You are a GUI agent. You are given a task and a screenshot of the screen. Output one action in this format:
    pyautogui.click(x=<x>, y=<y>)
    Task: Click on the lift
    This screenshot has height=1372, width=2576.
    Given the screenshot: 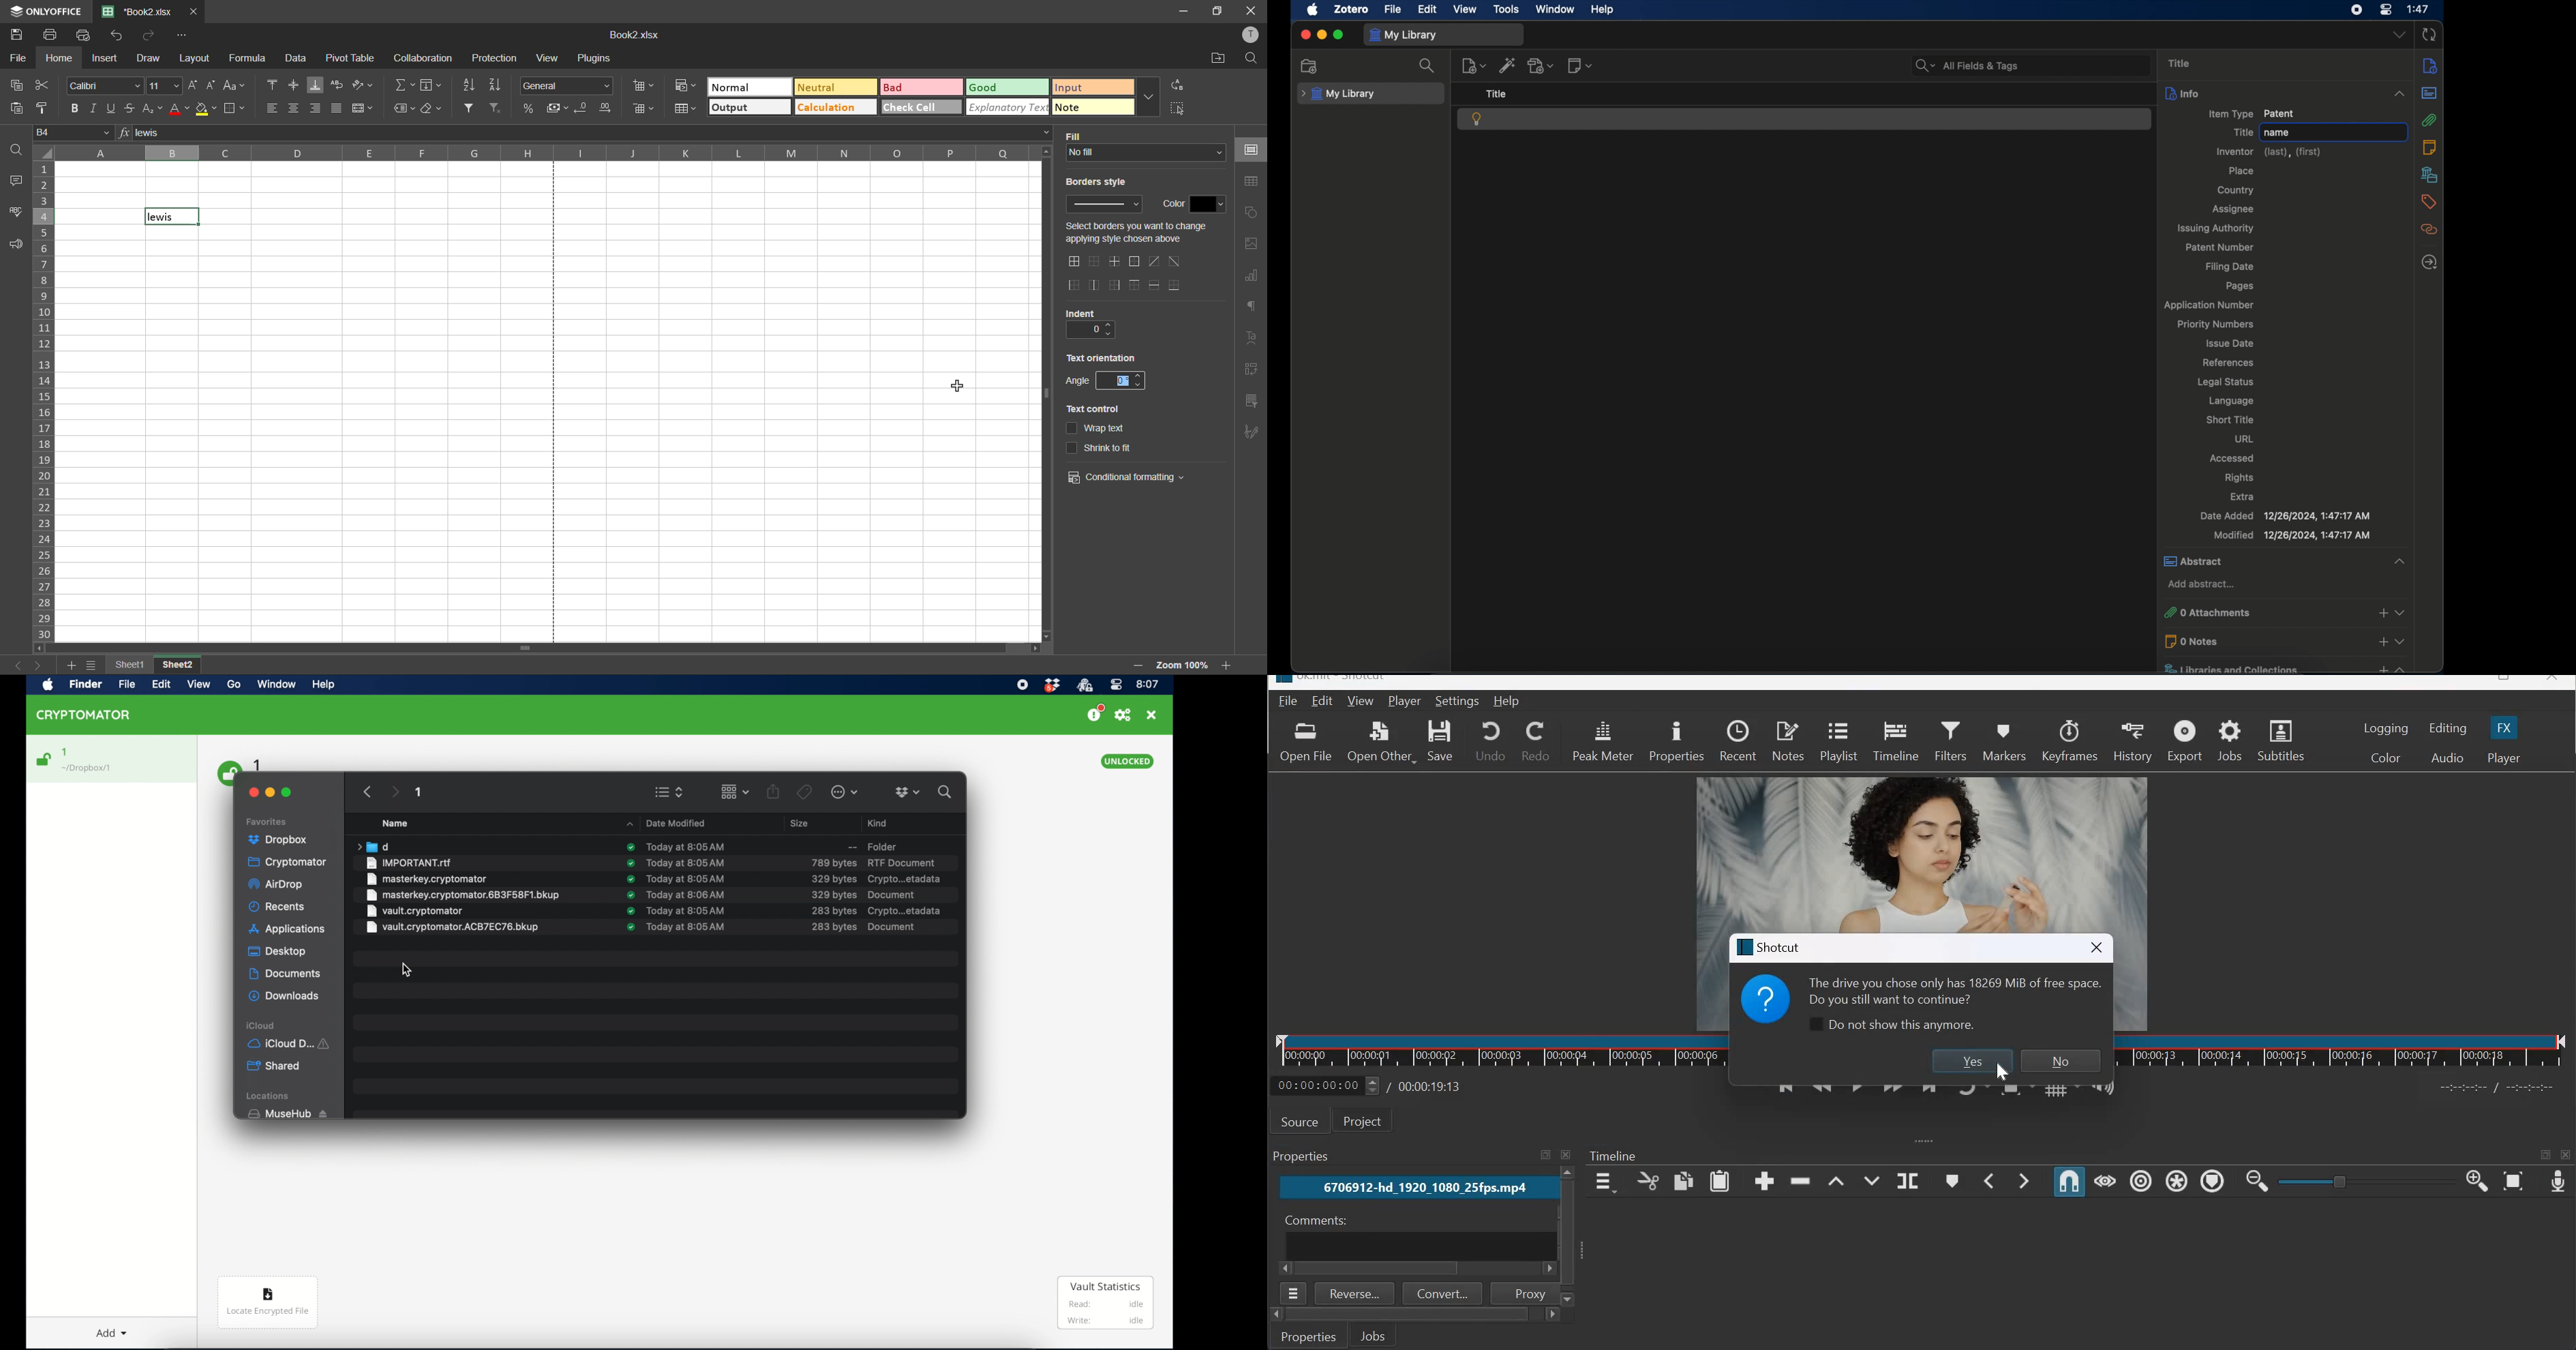 What is the action you would take?
    pyautogui.click(x=1836, y=1179)
    